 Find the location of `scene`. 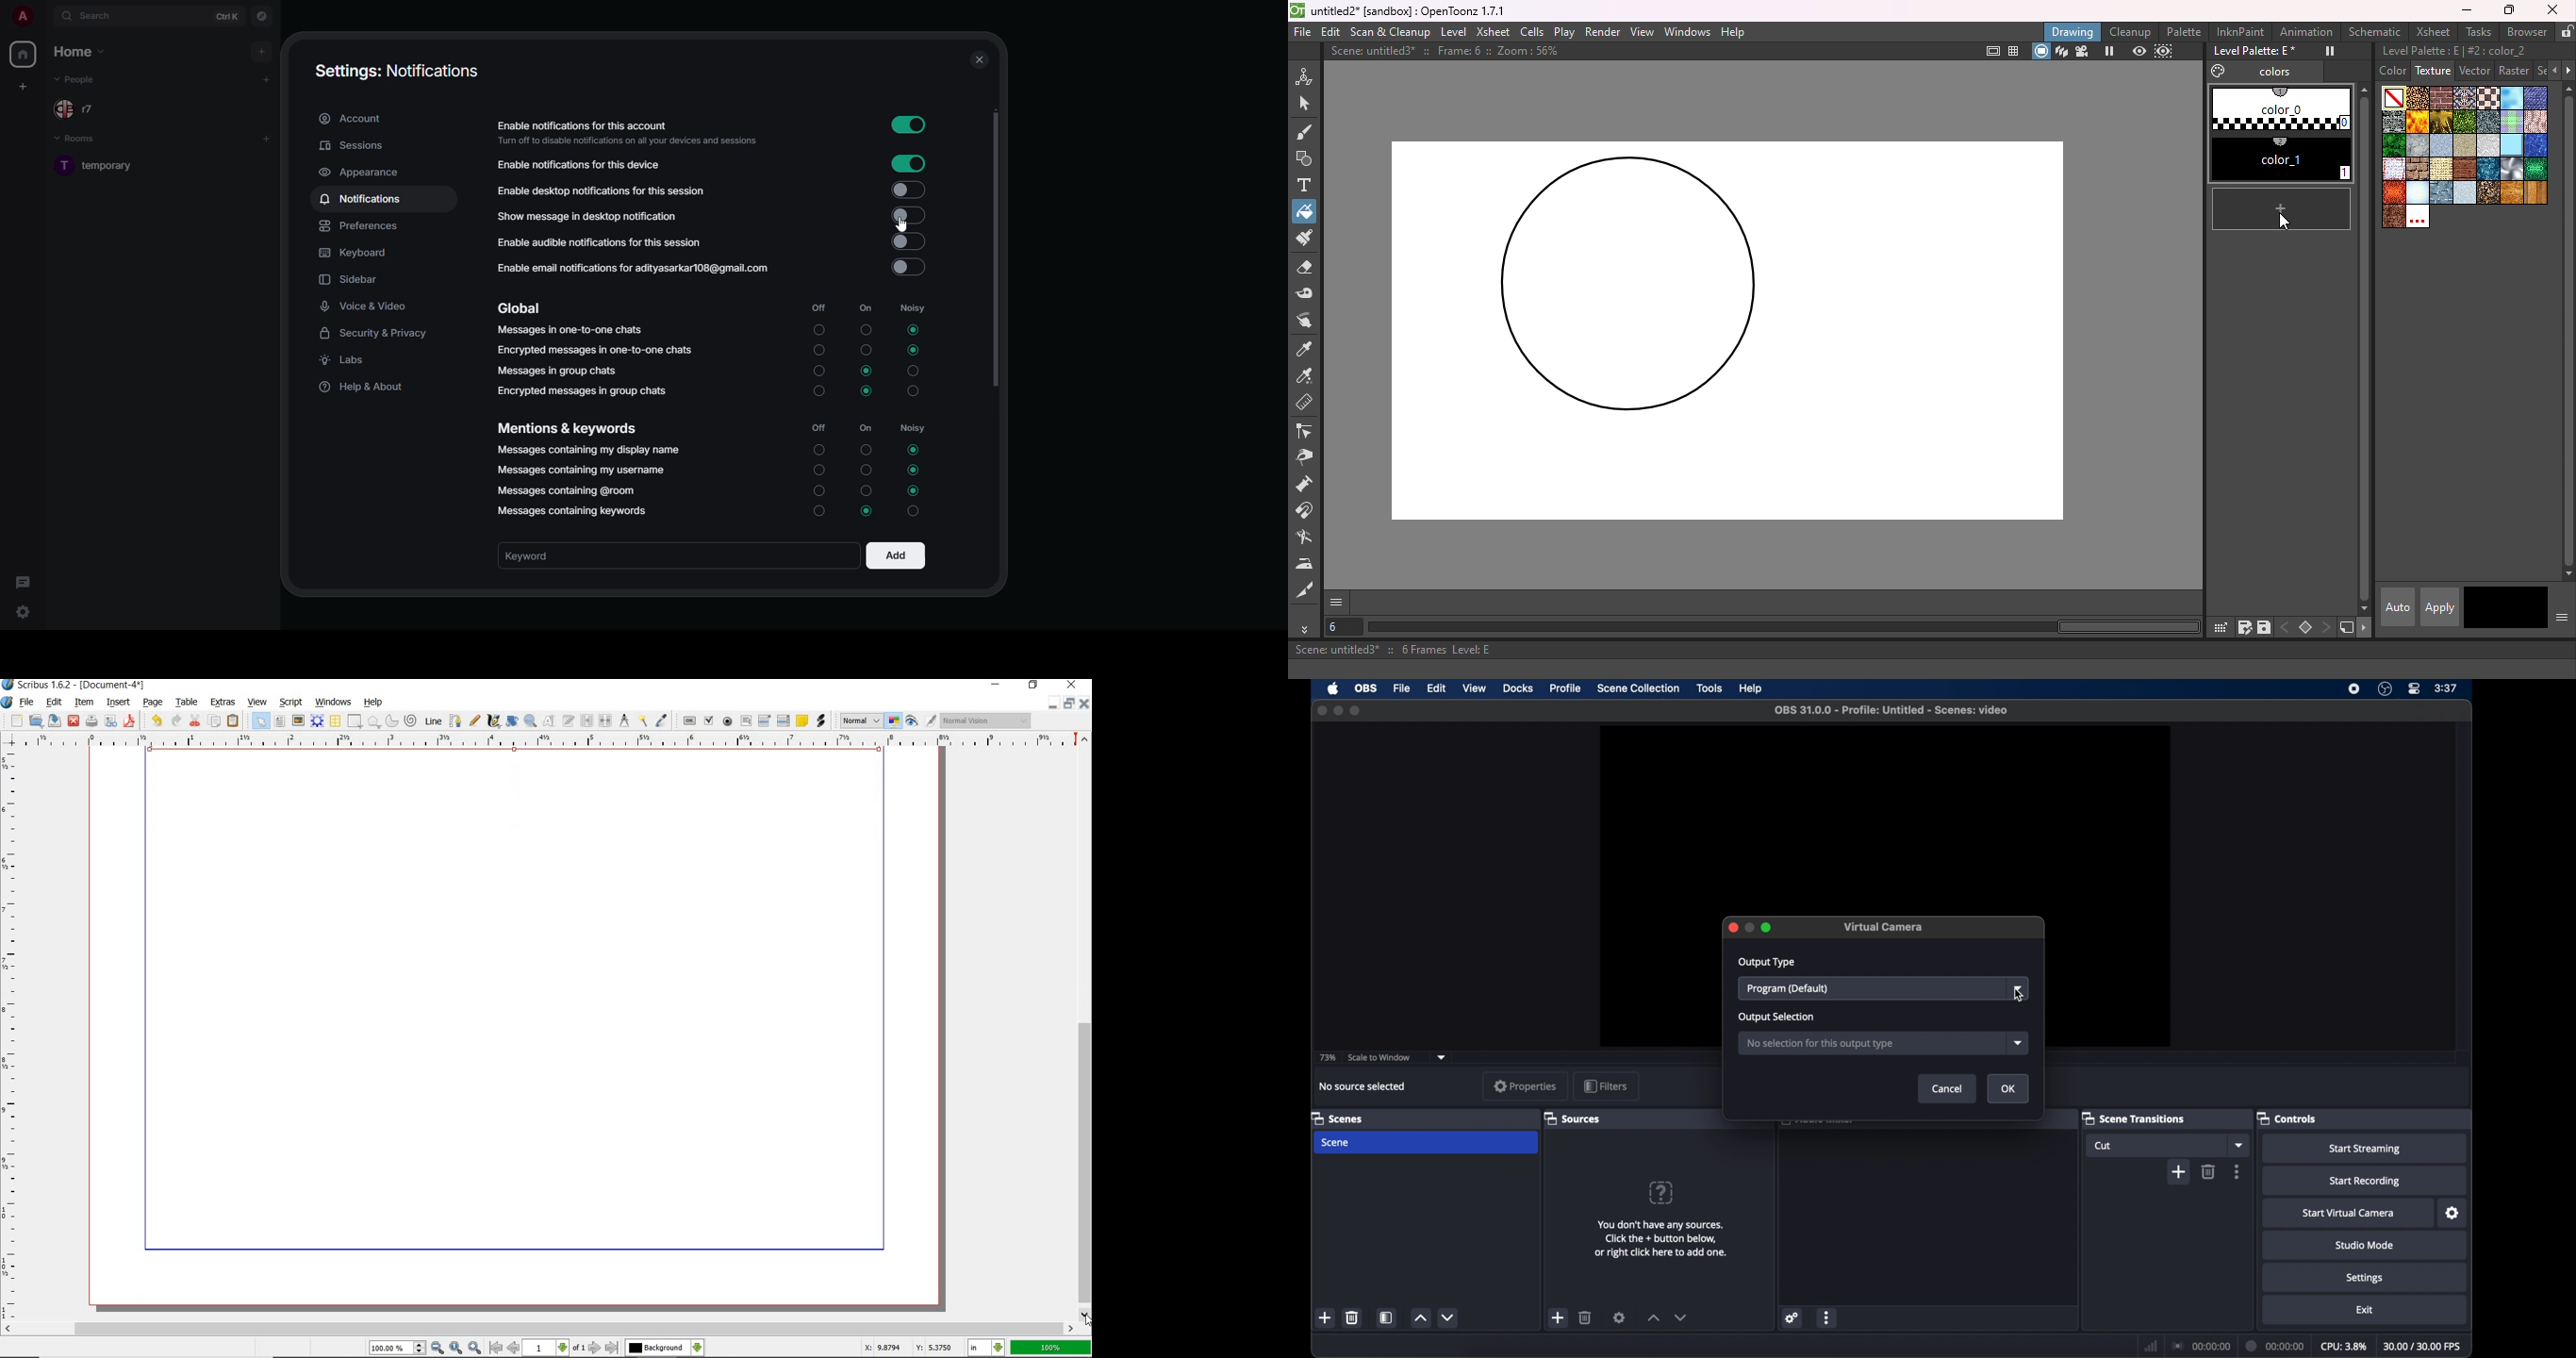

scene is located at coordinates (1336, 1143).